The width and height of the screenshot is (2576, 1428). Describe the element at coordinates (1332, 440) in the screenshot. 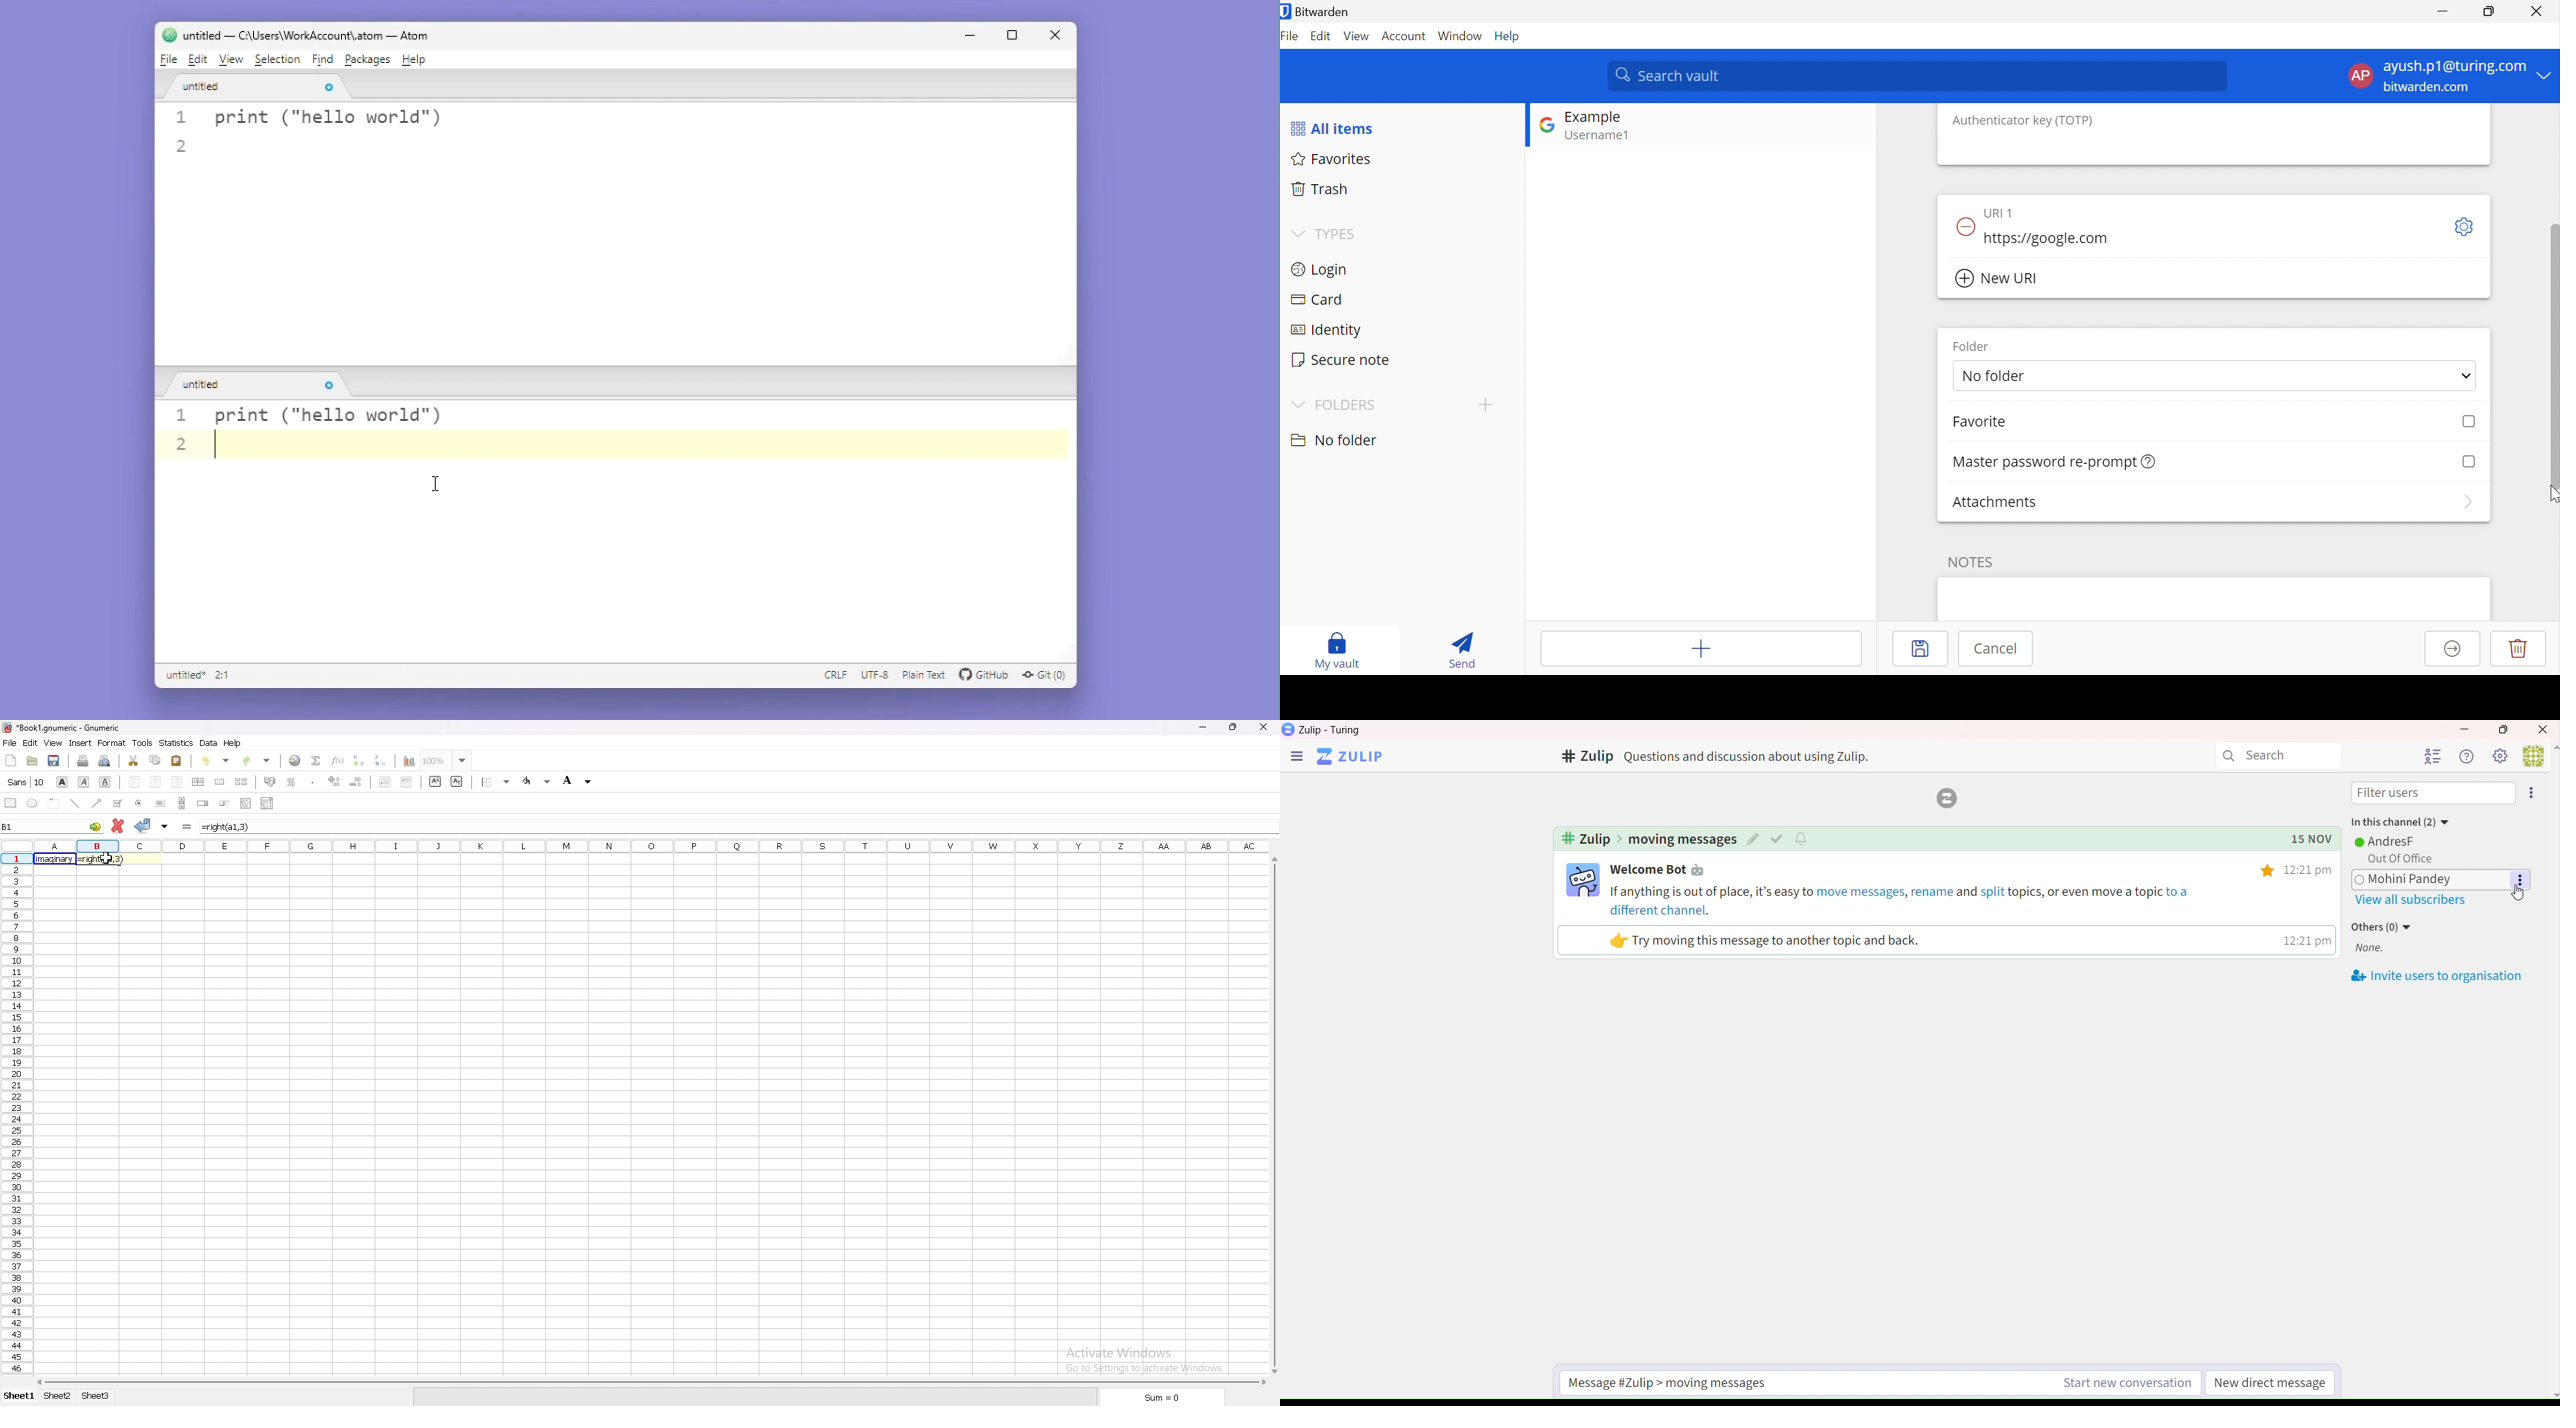

I see `No folder` at that location.